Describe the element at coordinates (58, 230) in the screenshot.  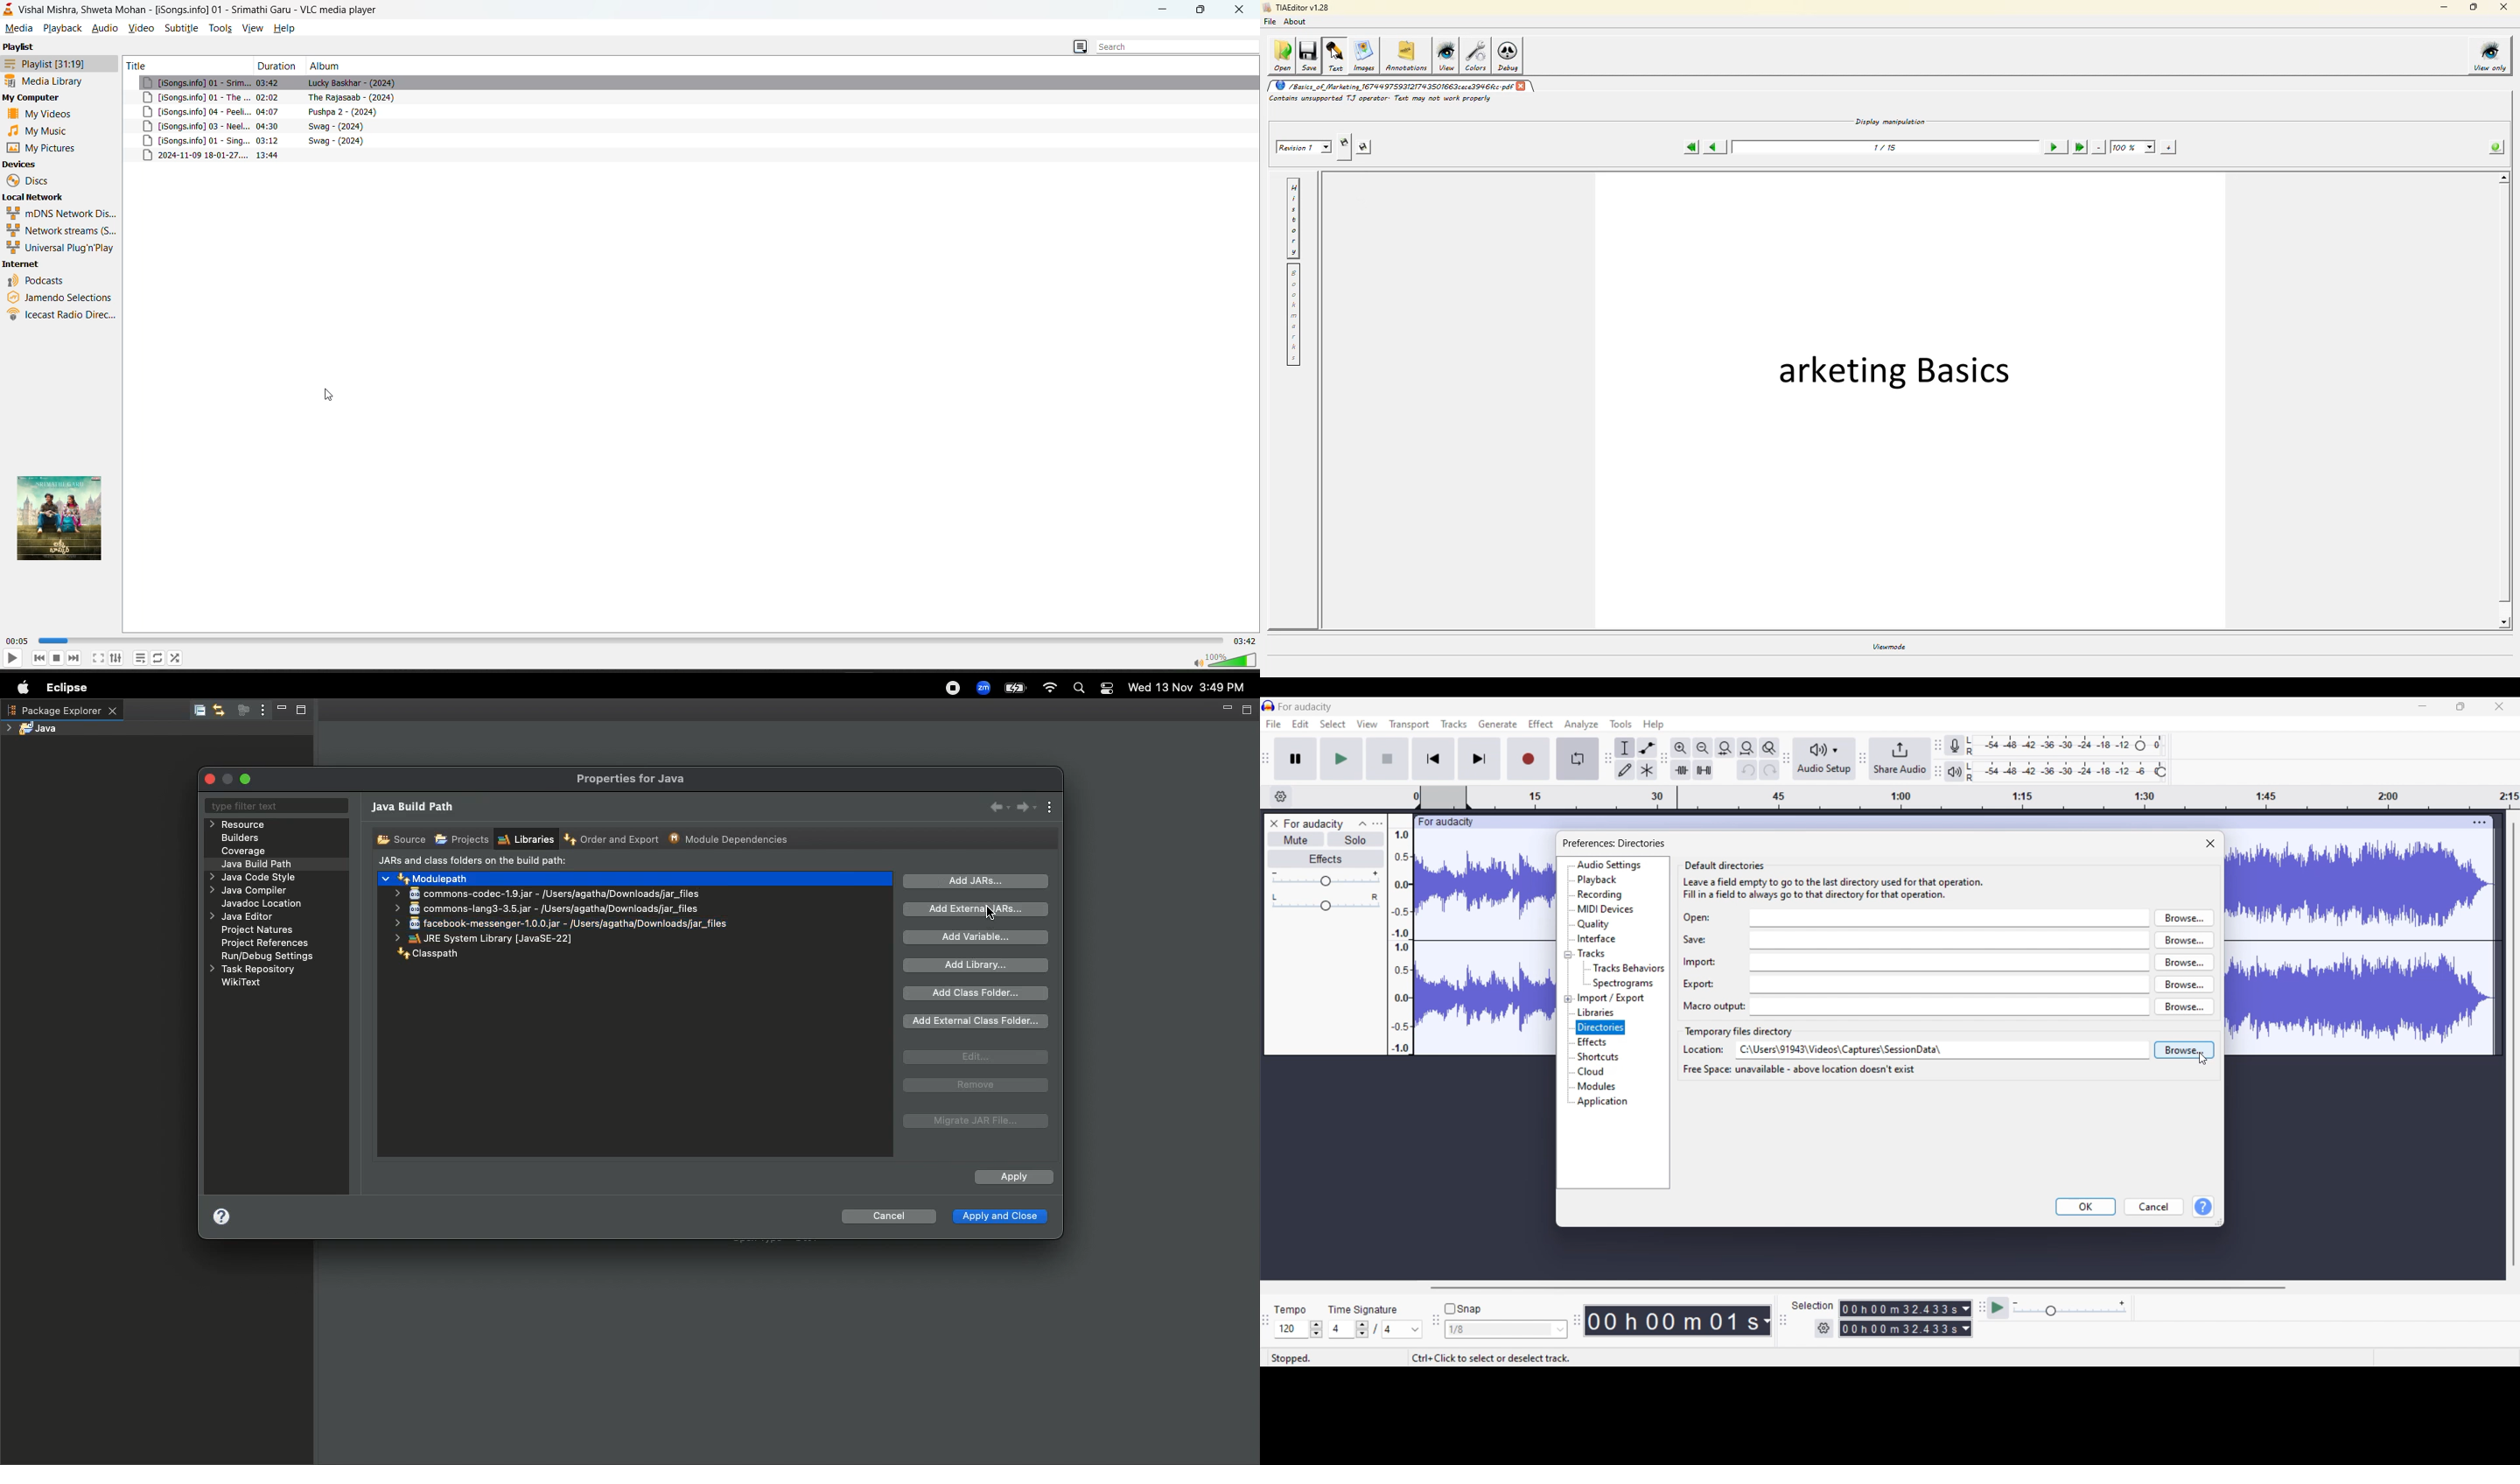
I see `network streams` at that location.